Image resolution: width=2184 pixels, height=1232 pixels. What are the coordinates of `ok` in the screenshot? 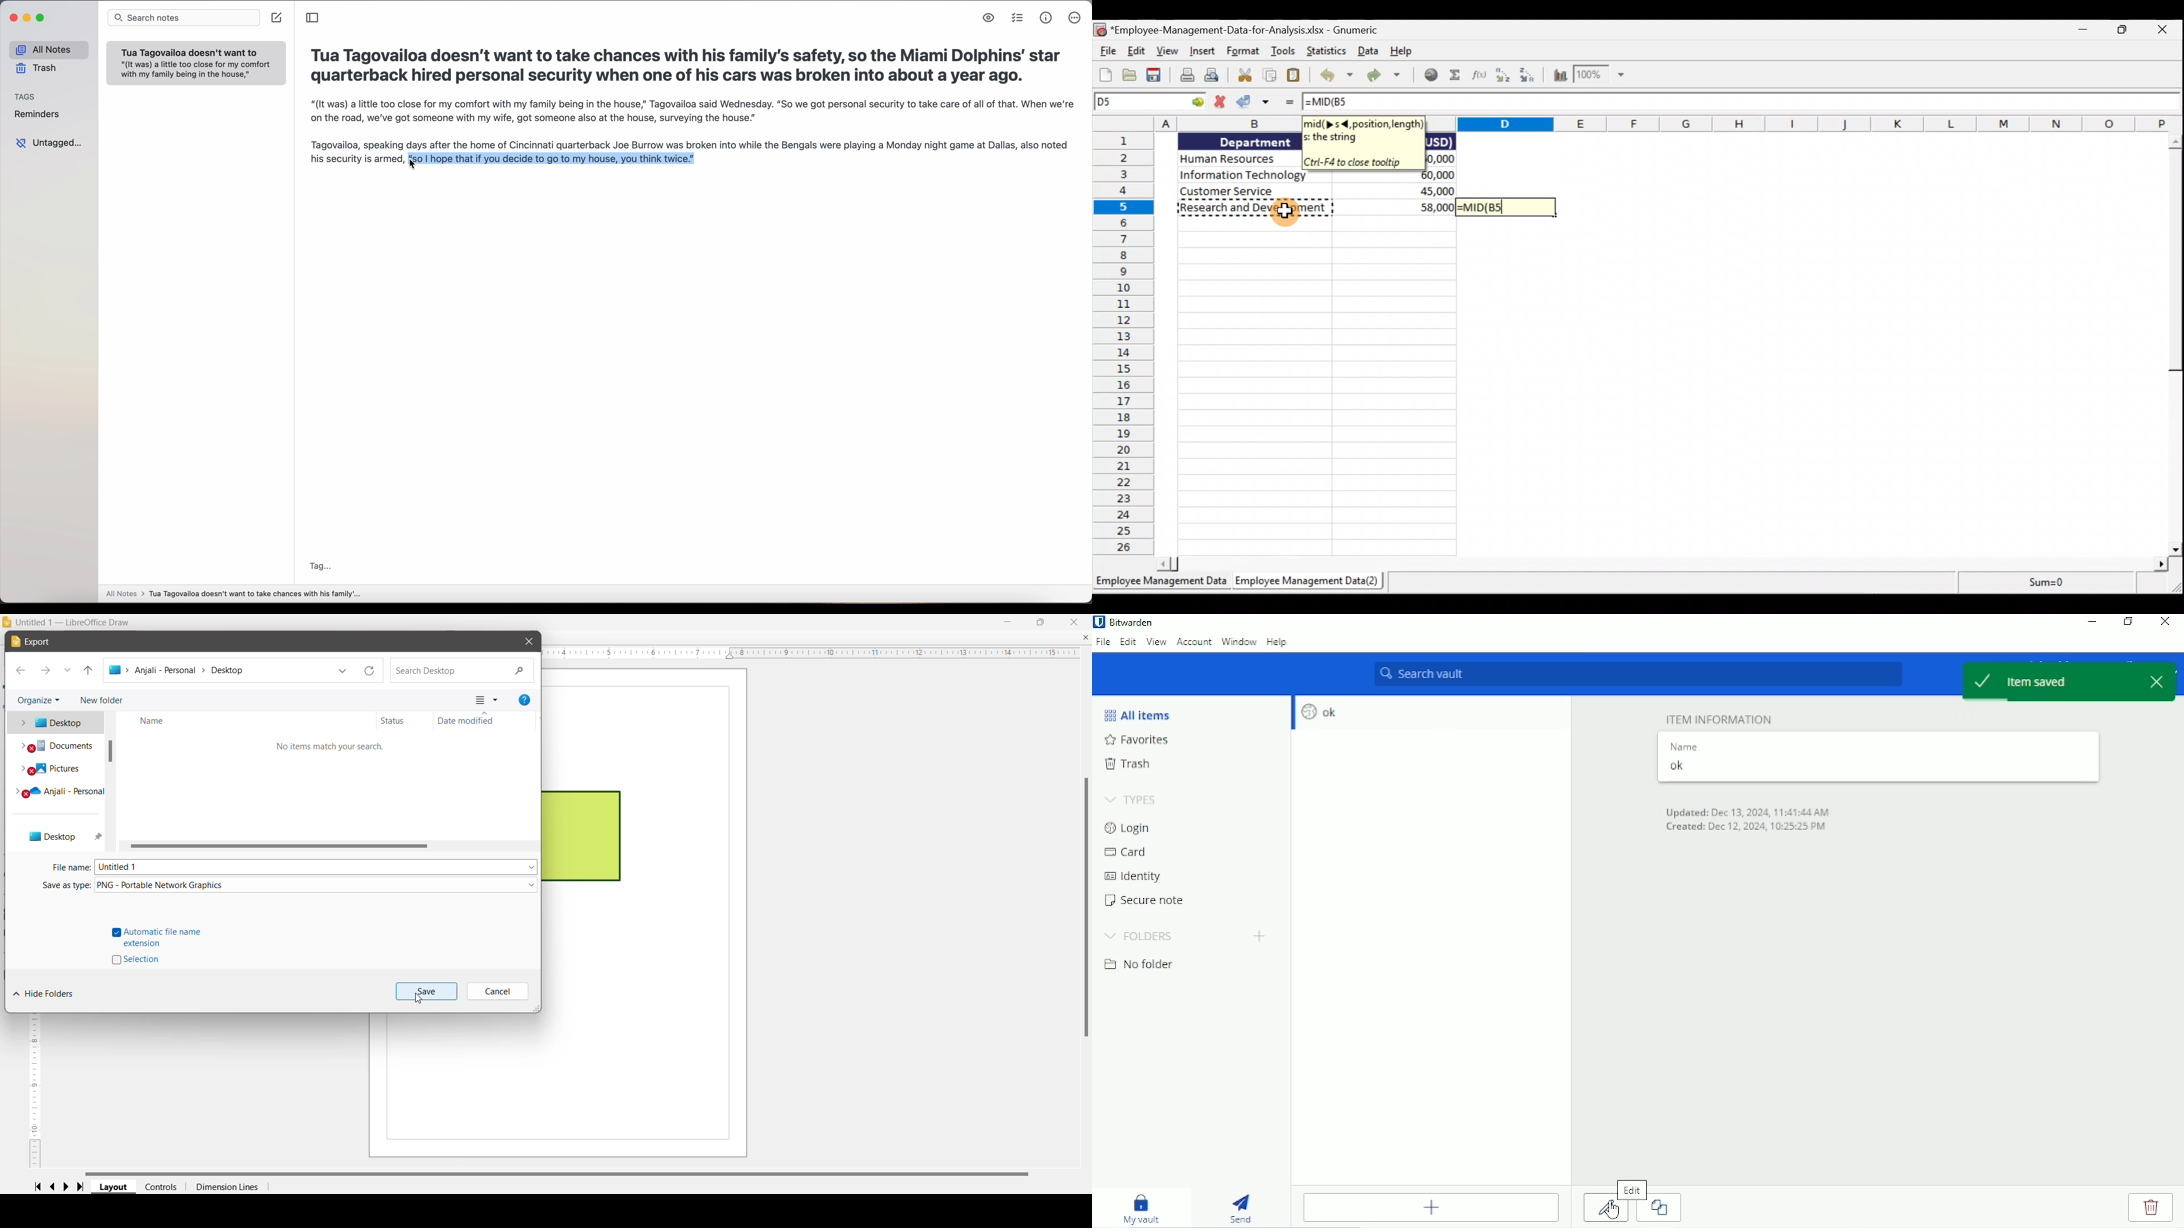 It's located at (1431, 712).